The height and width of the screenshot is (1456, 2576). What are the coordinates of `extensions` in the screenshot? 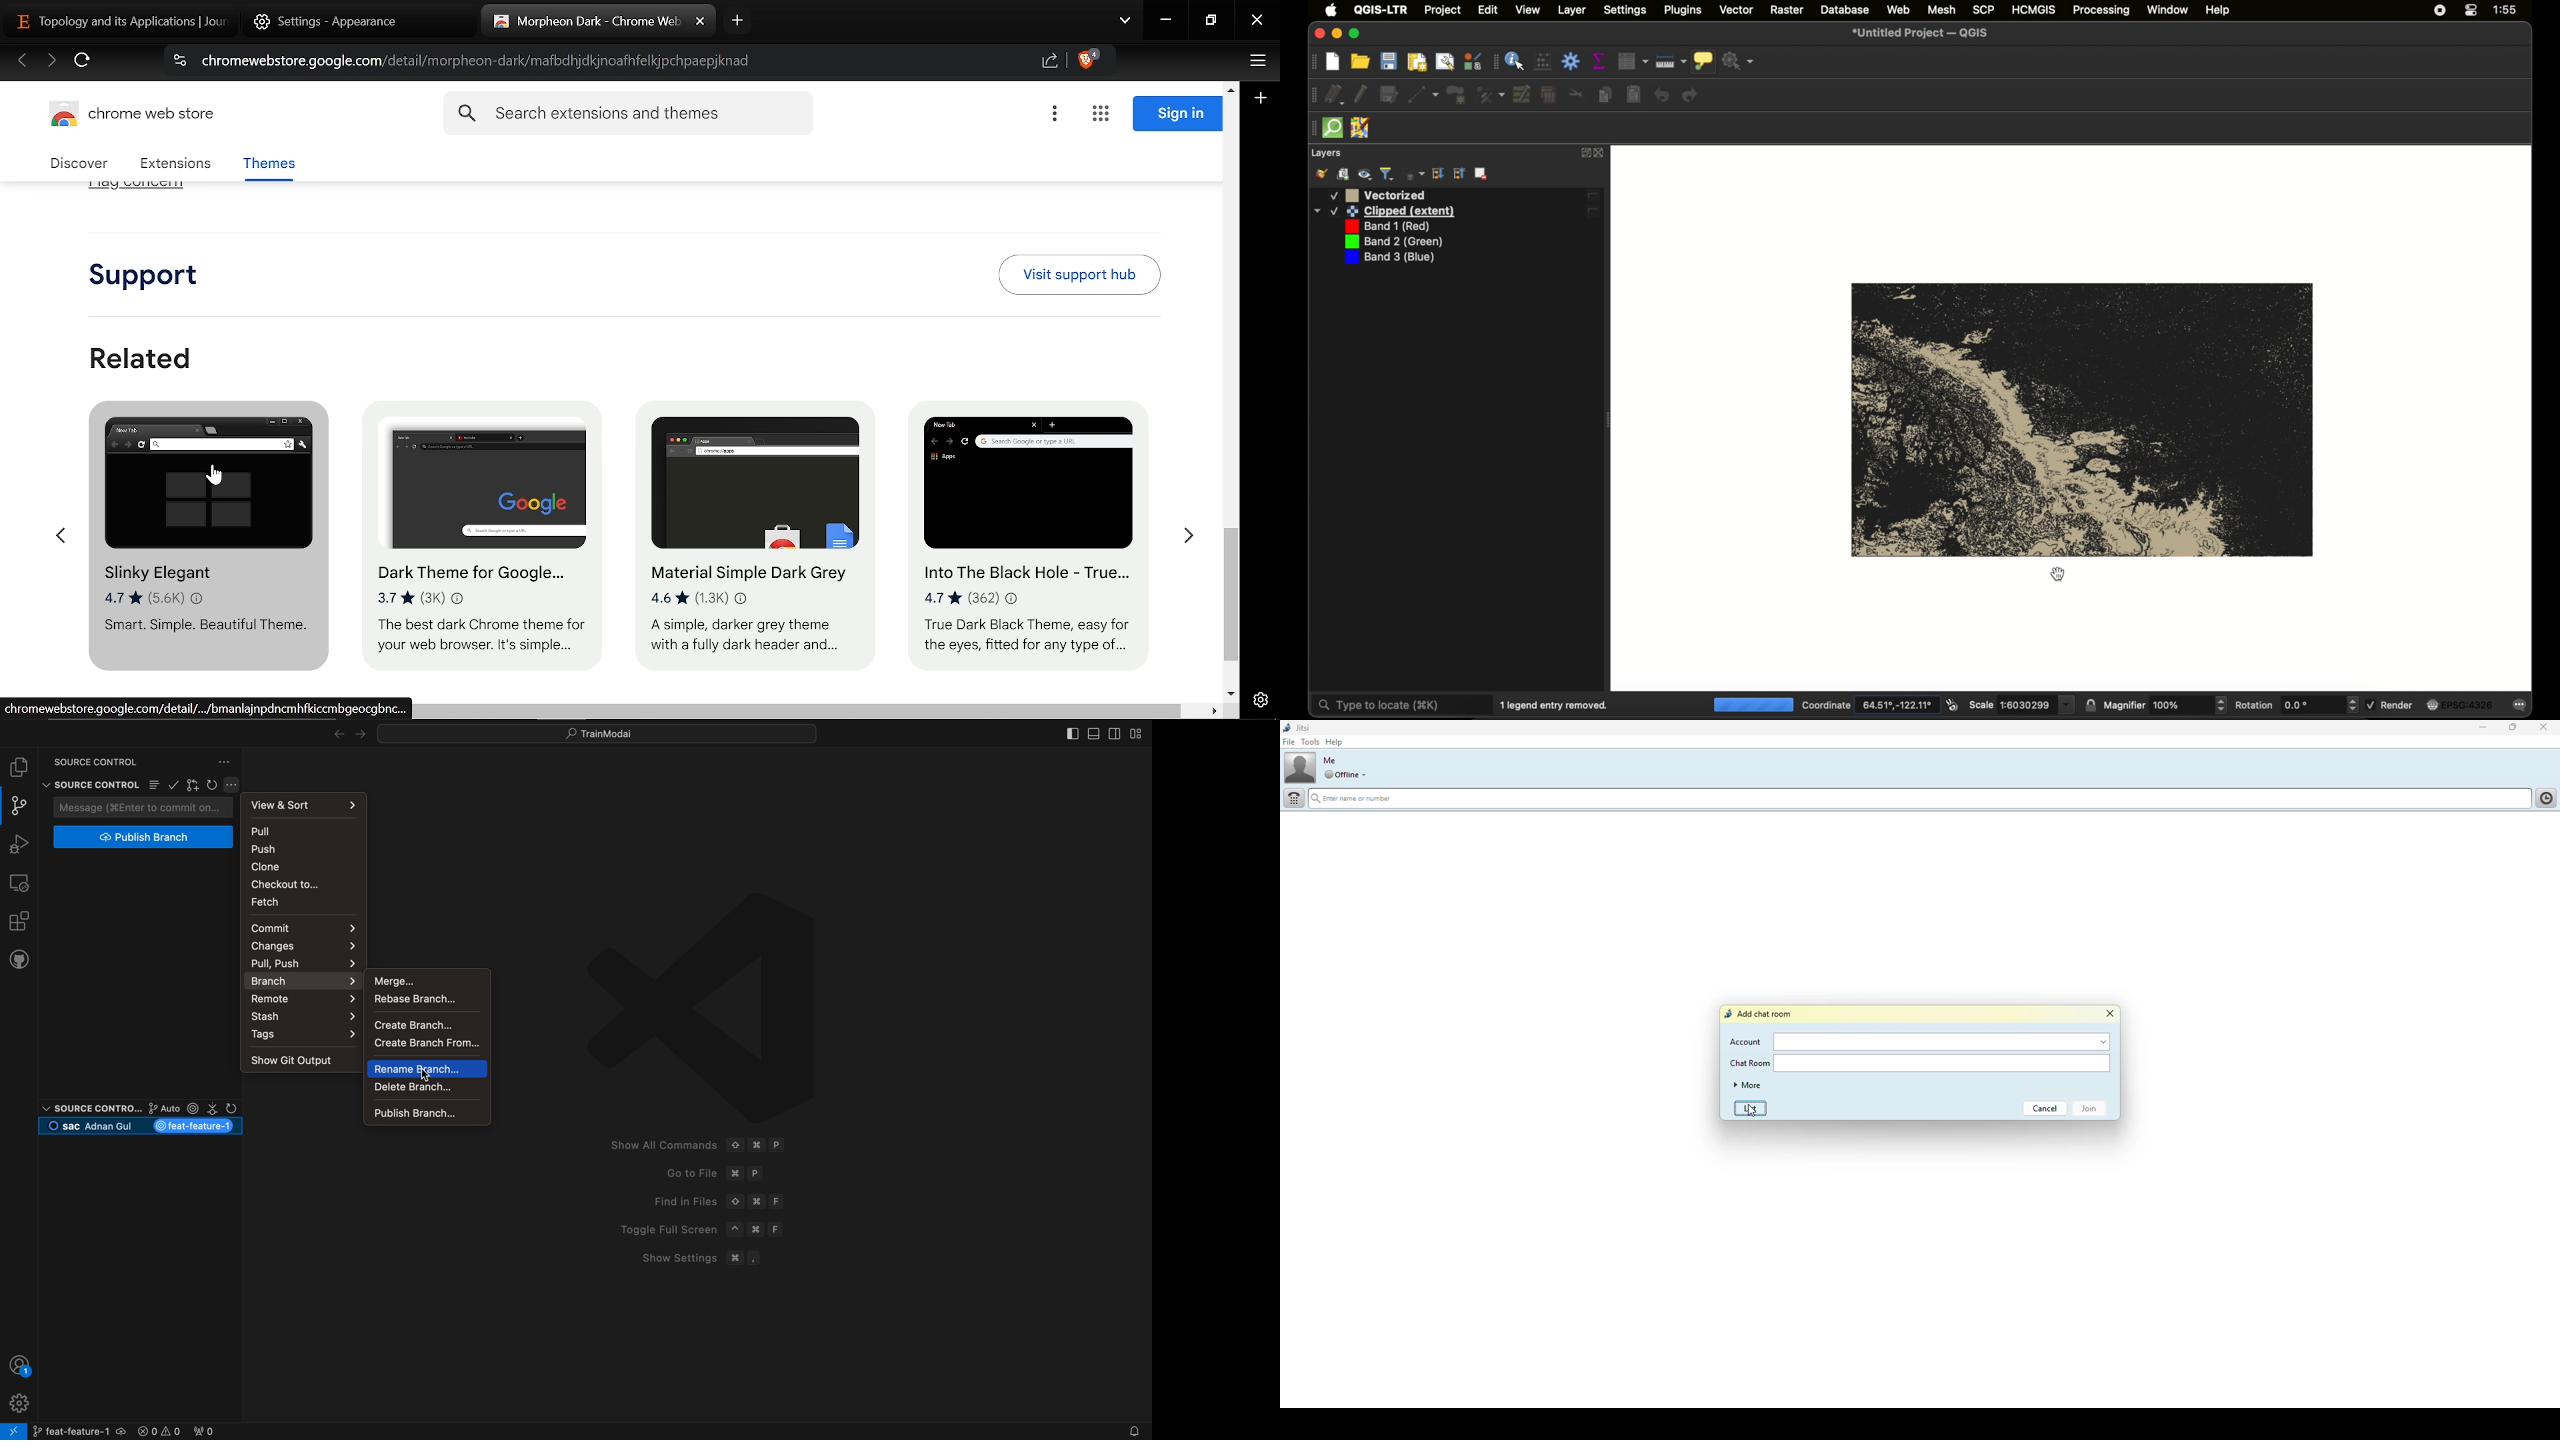 It's located at (18, 920).